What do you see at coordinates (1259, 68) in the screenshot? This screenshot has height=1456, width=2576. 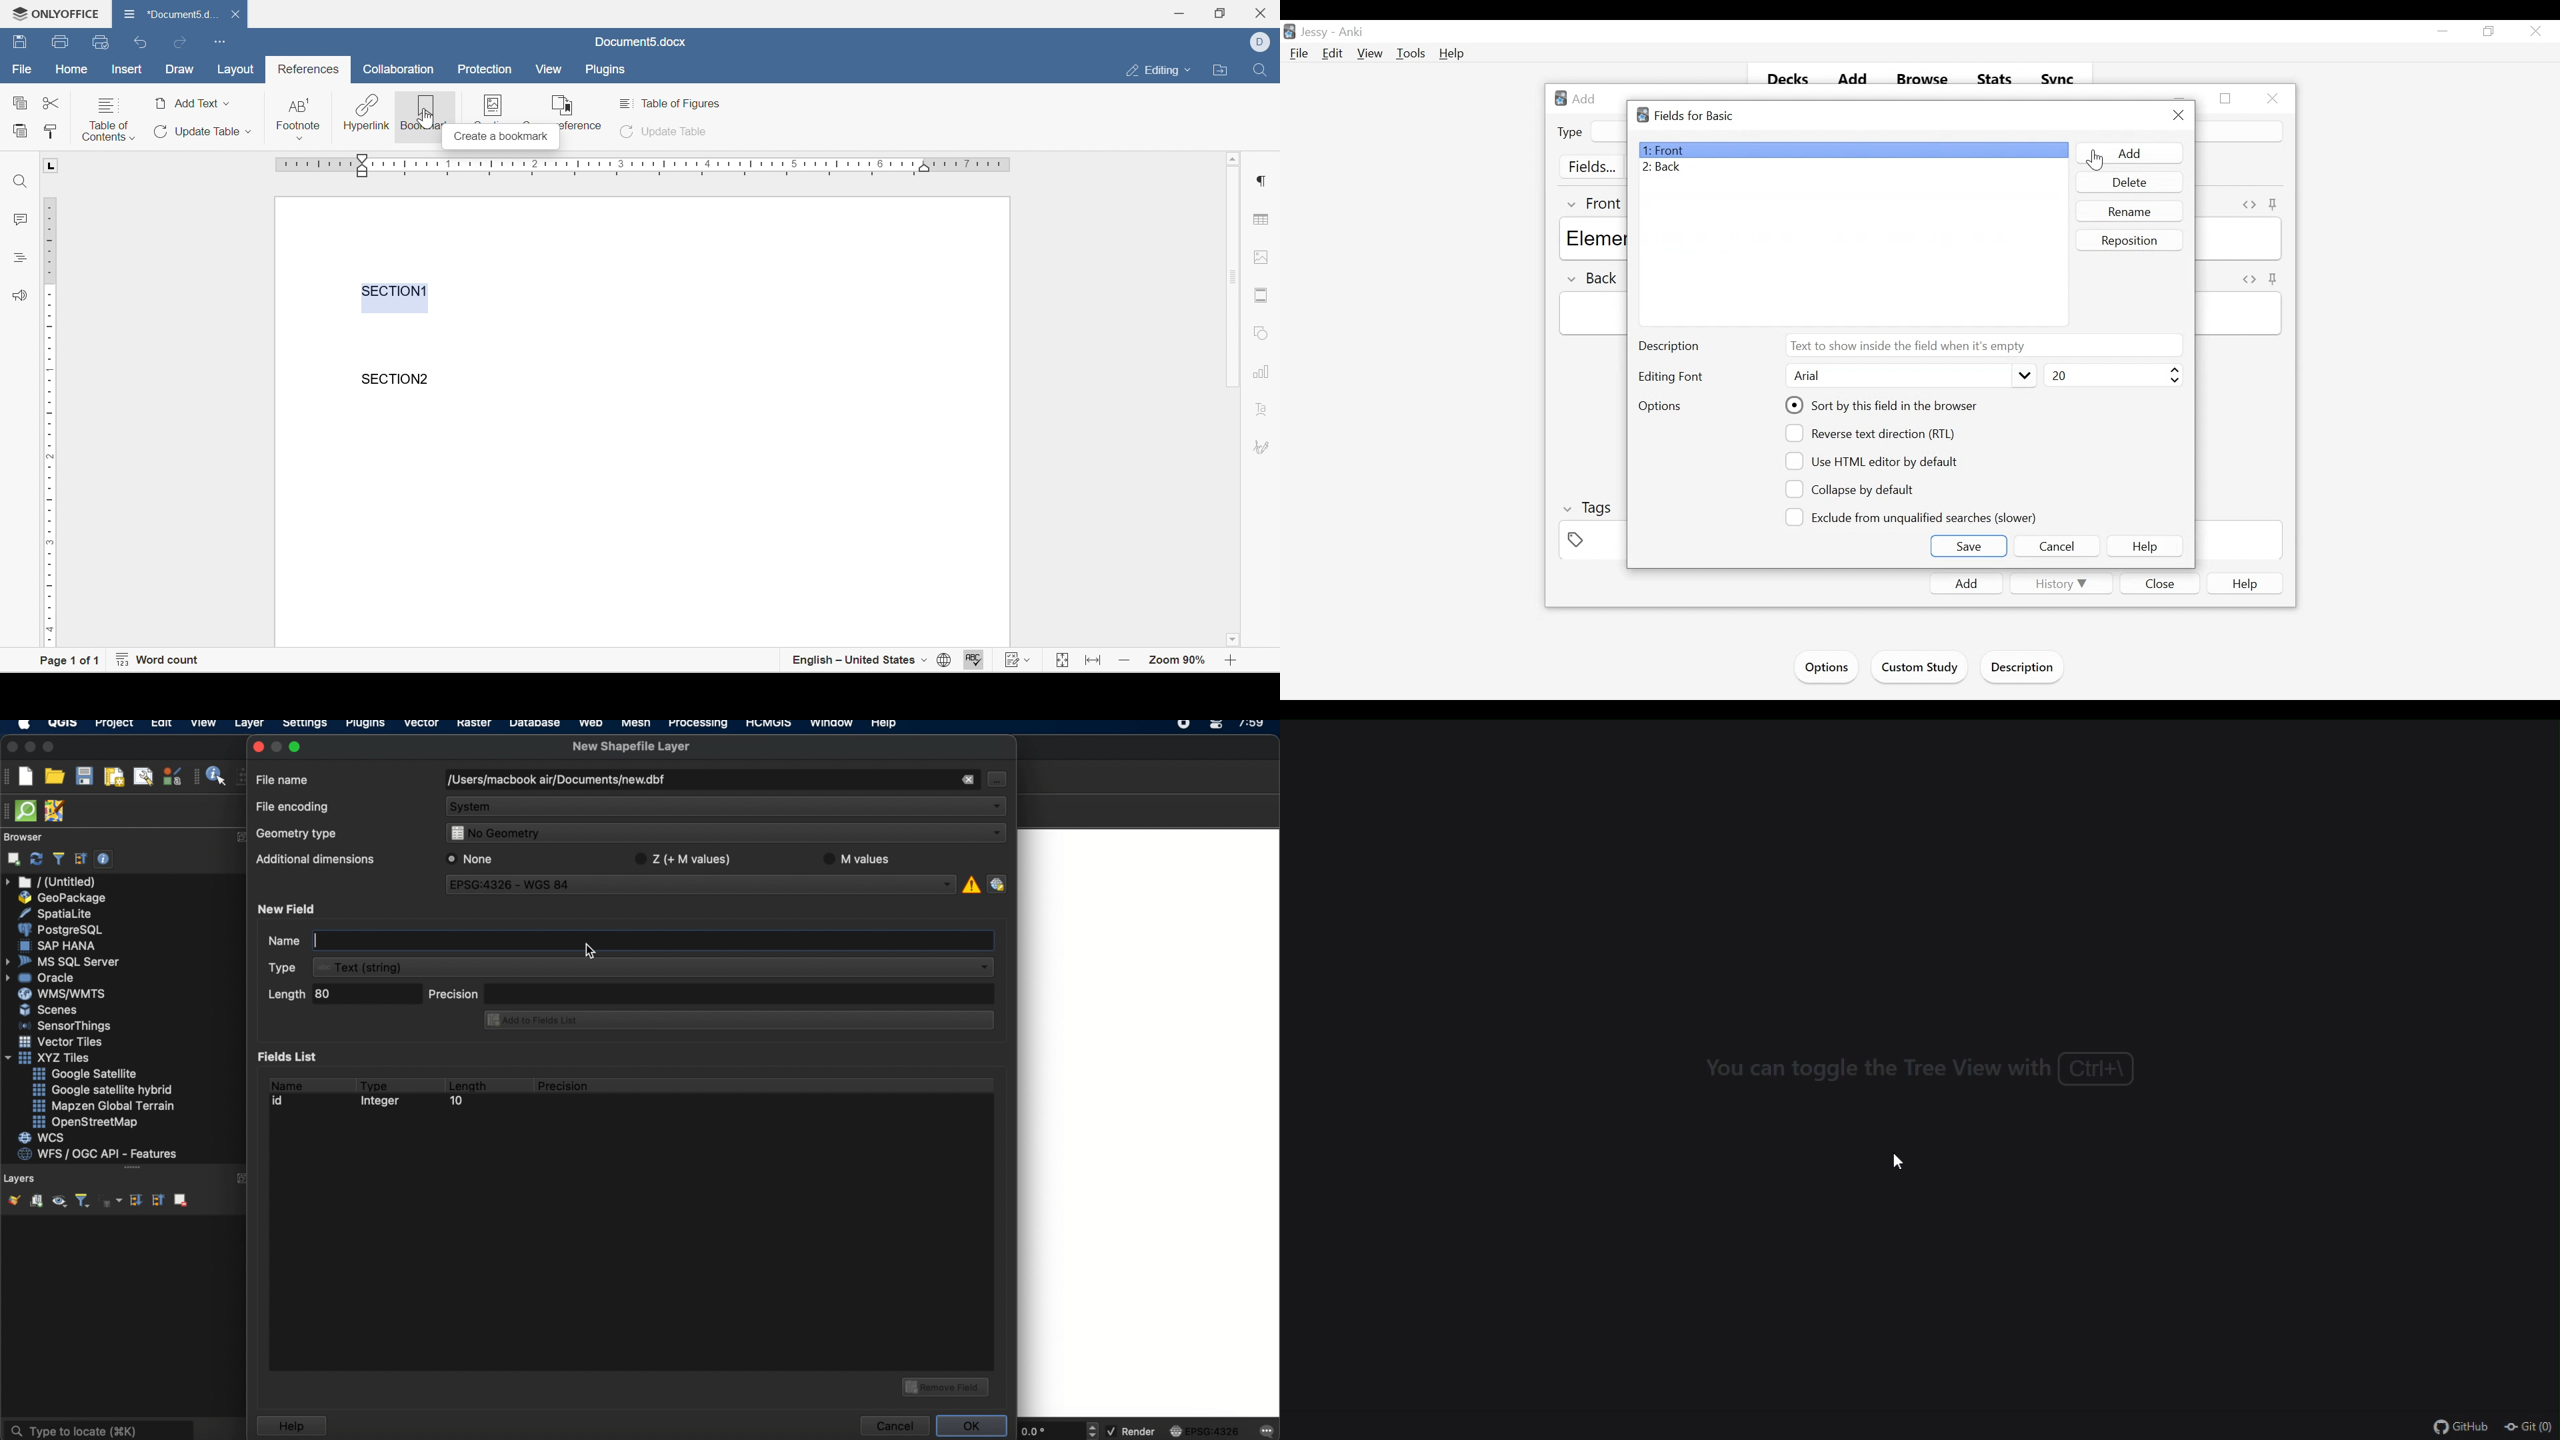 I see `find` at bounding box center [1259, 68].